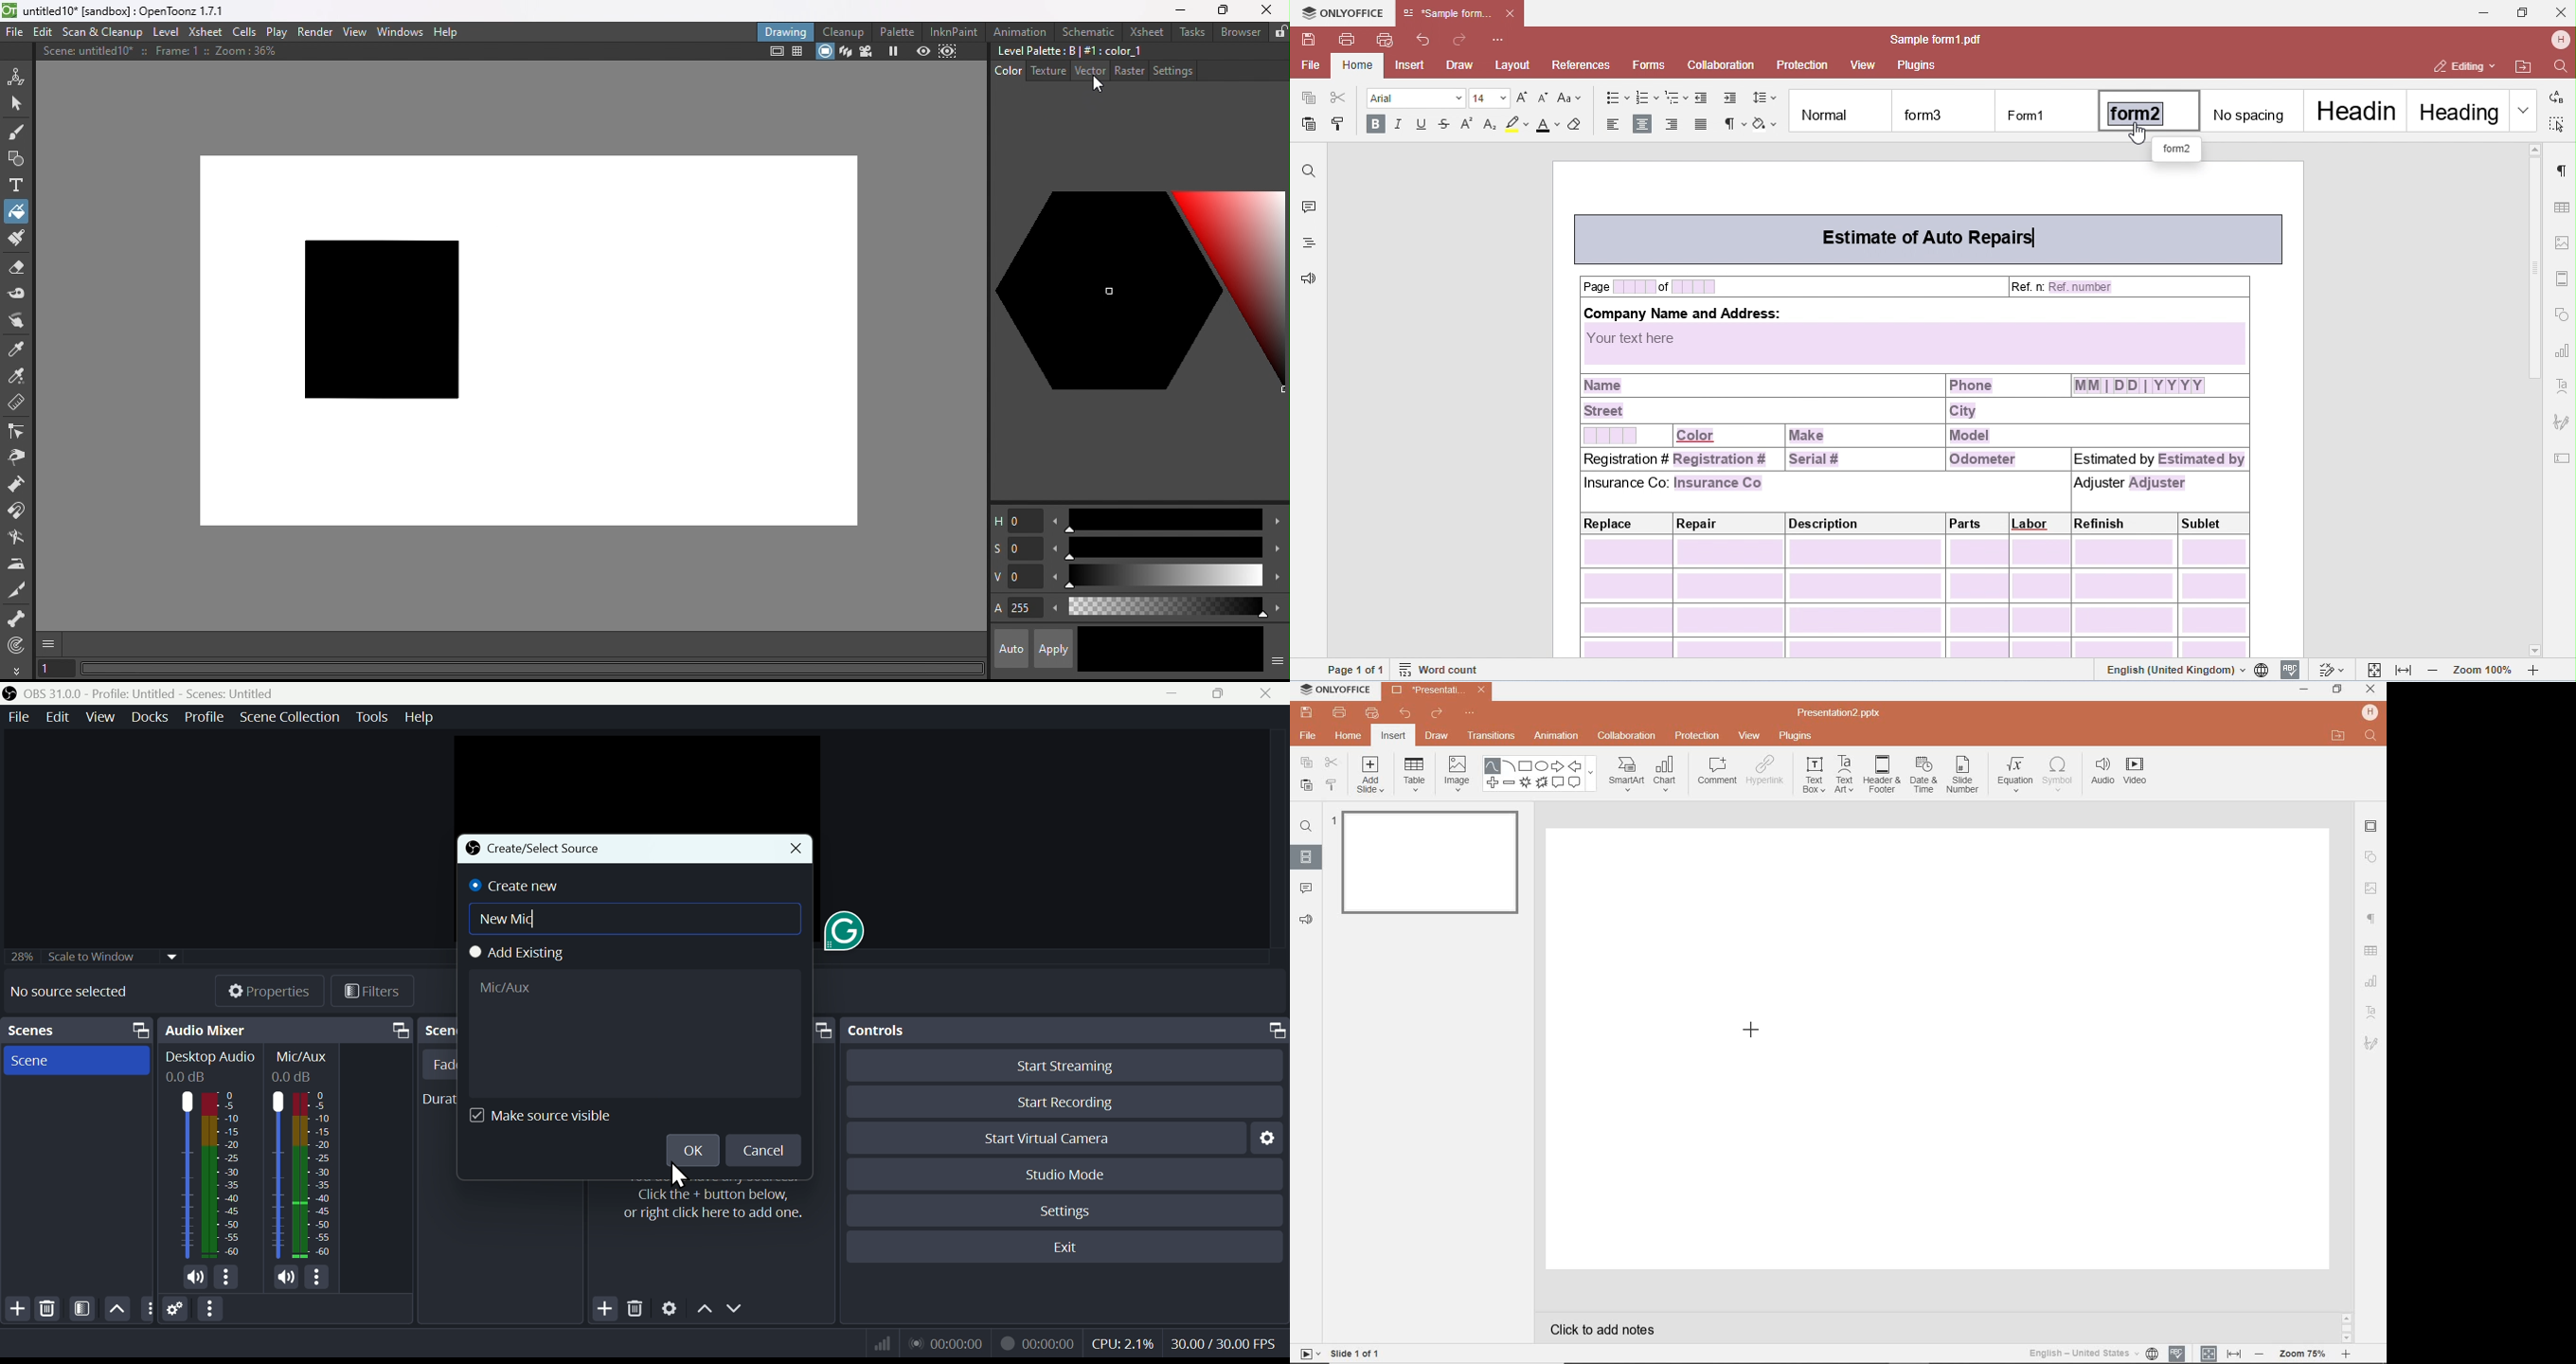  I want to click on Settings, so click(1271, 1138).